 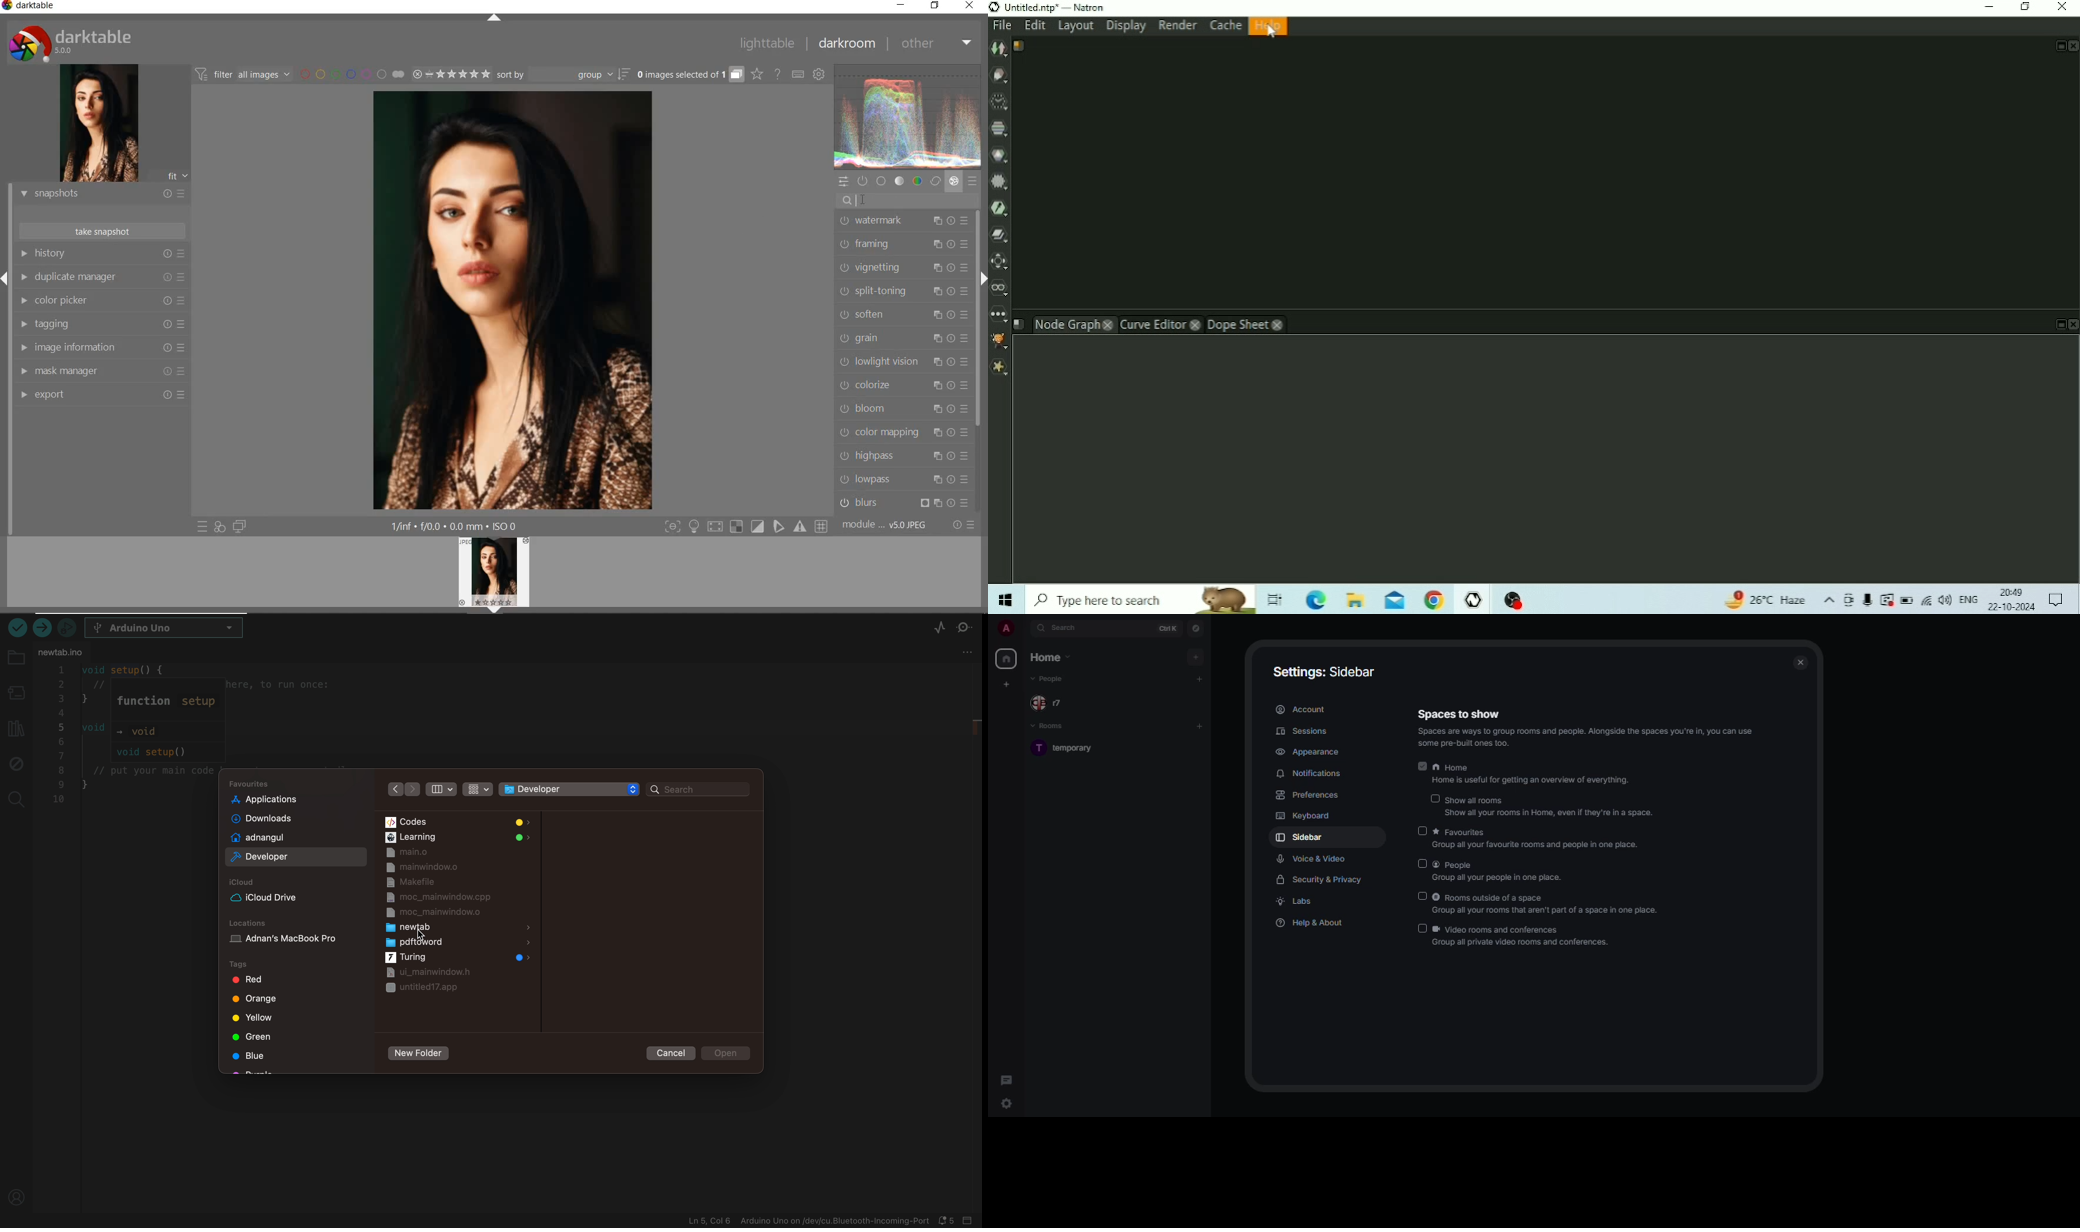 What do you see at coordinates (1537, 847) in the screenshot?
I see `Group all your favourite rooms and people in one place.` at bounding box center [1537, 847].